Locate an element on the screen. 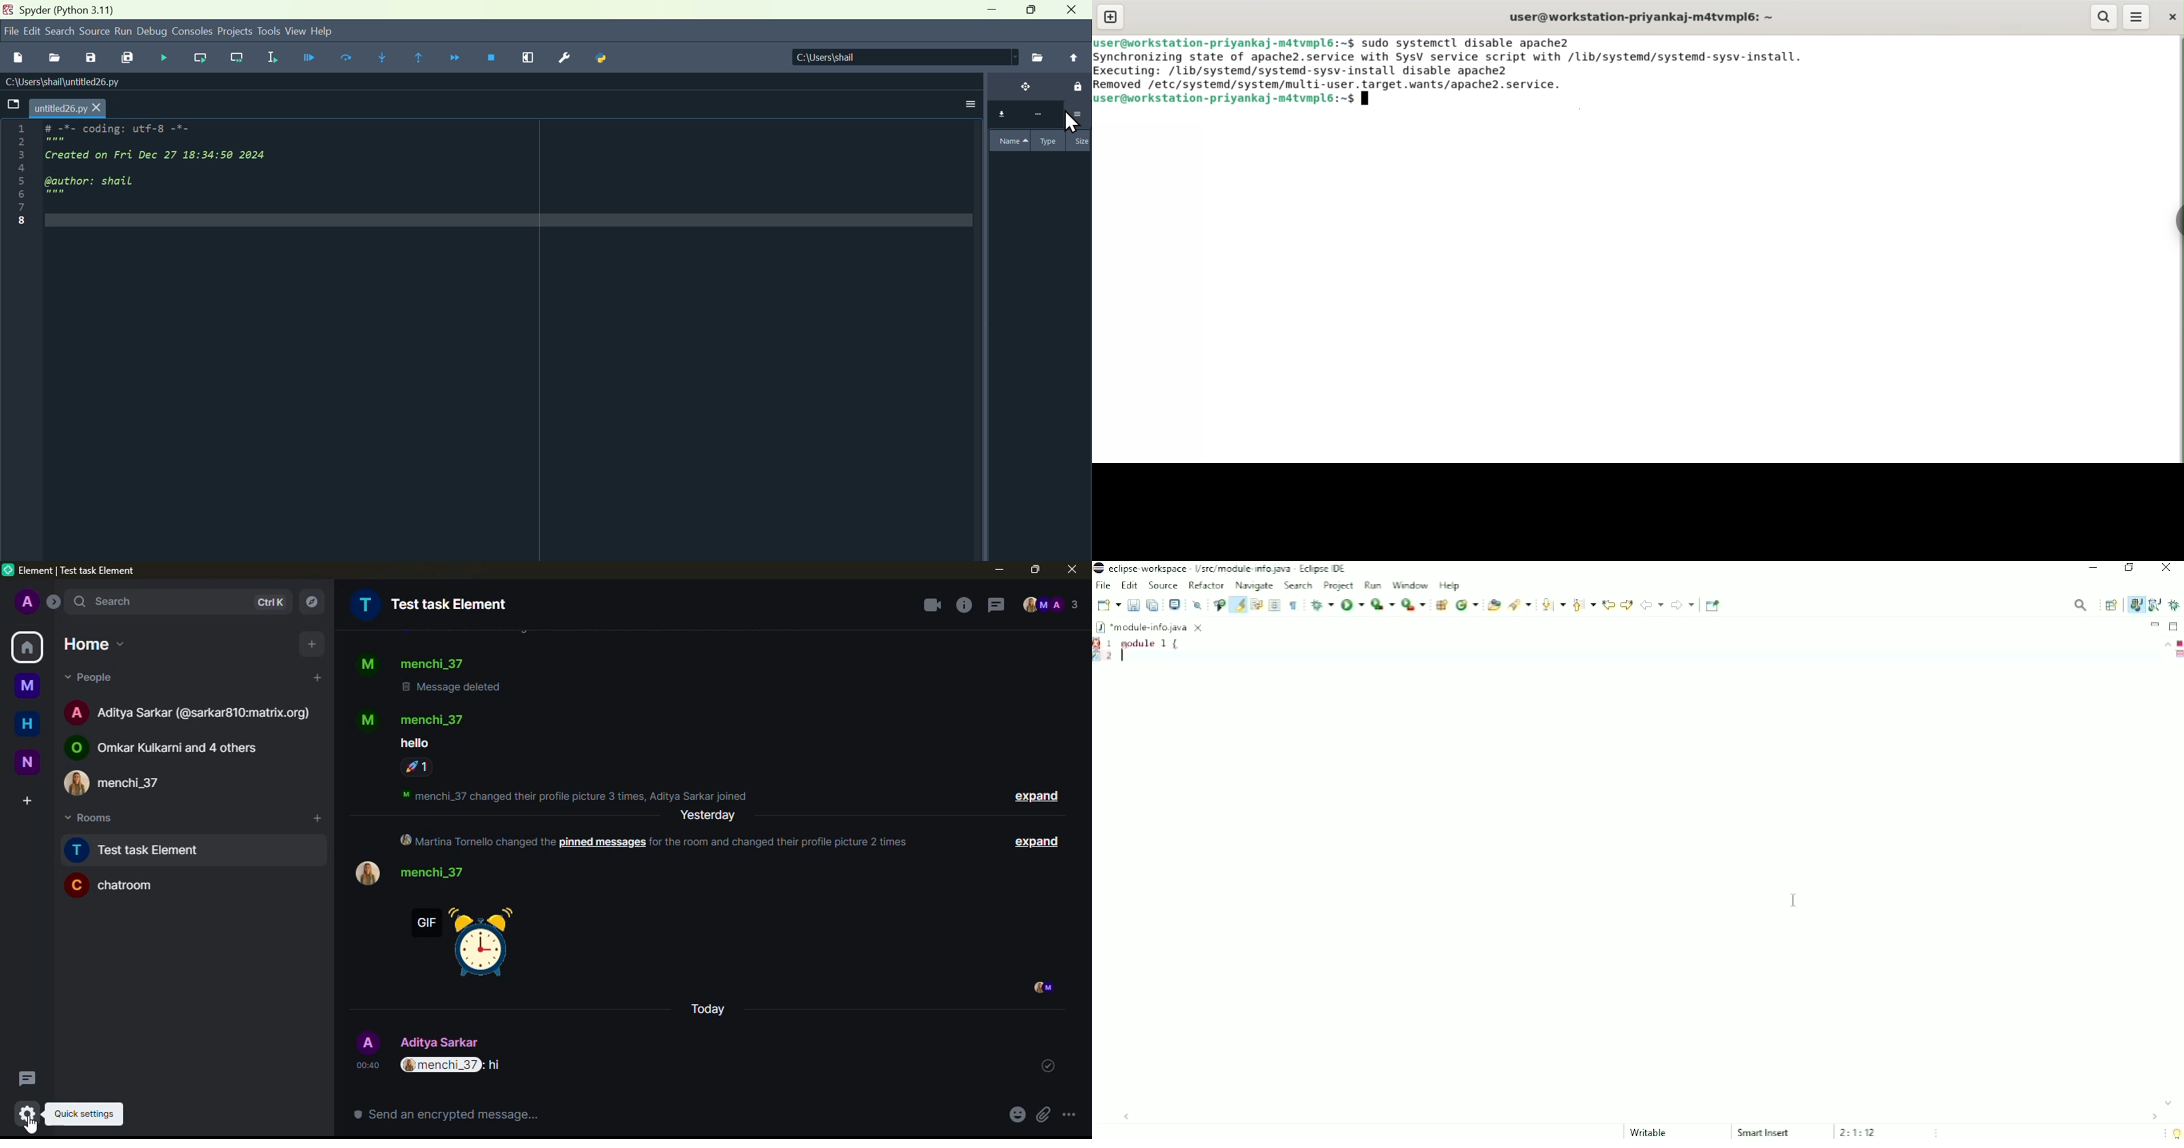 This screenshot has height=1148, width=2184. info is located at coordinates (962, 605).